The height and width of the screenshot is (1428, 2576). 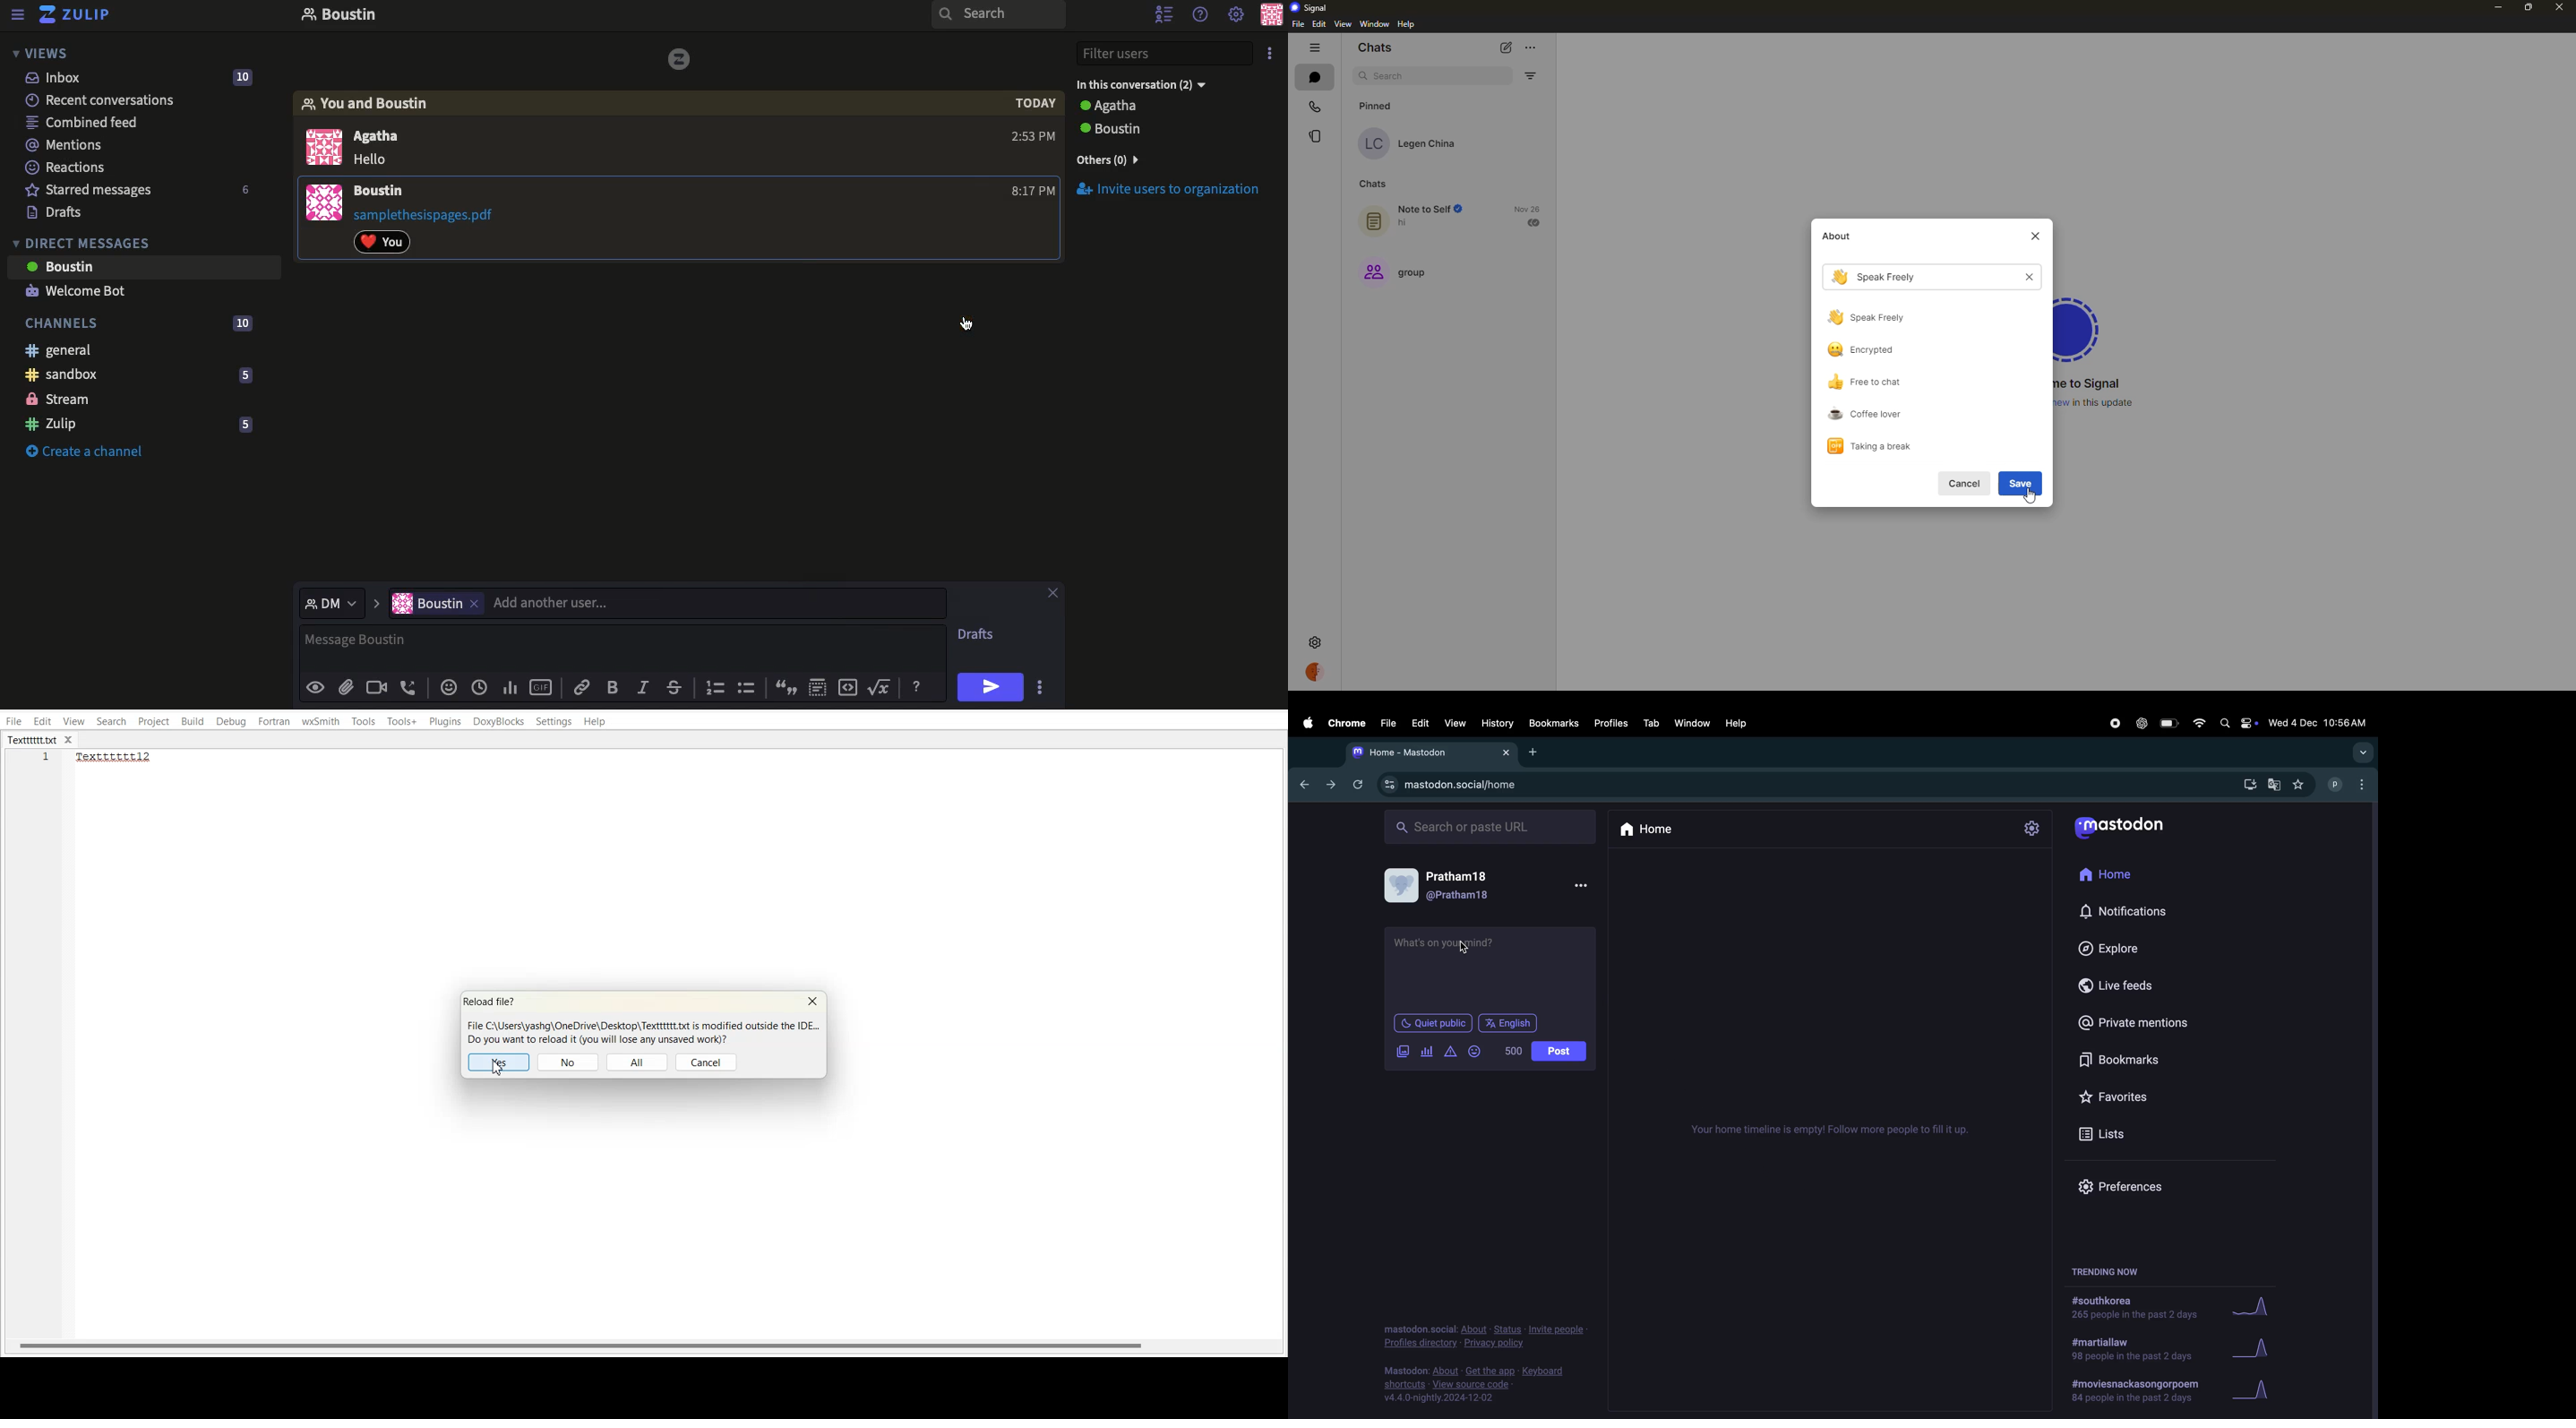 I want to click on View, so click(x=74, y=721).